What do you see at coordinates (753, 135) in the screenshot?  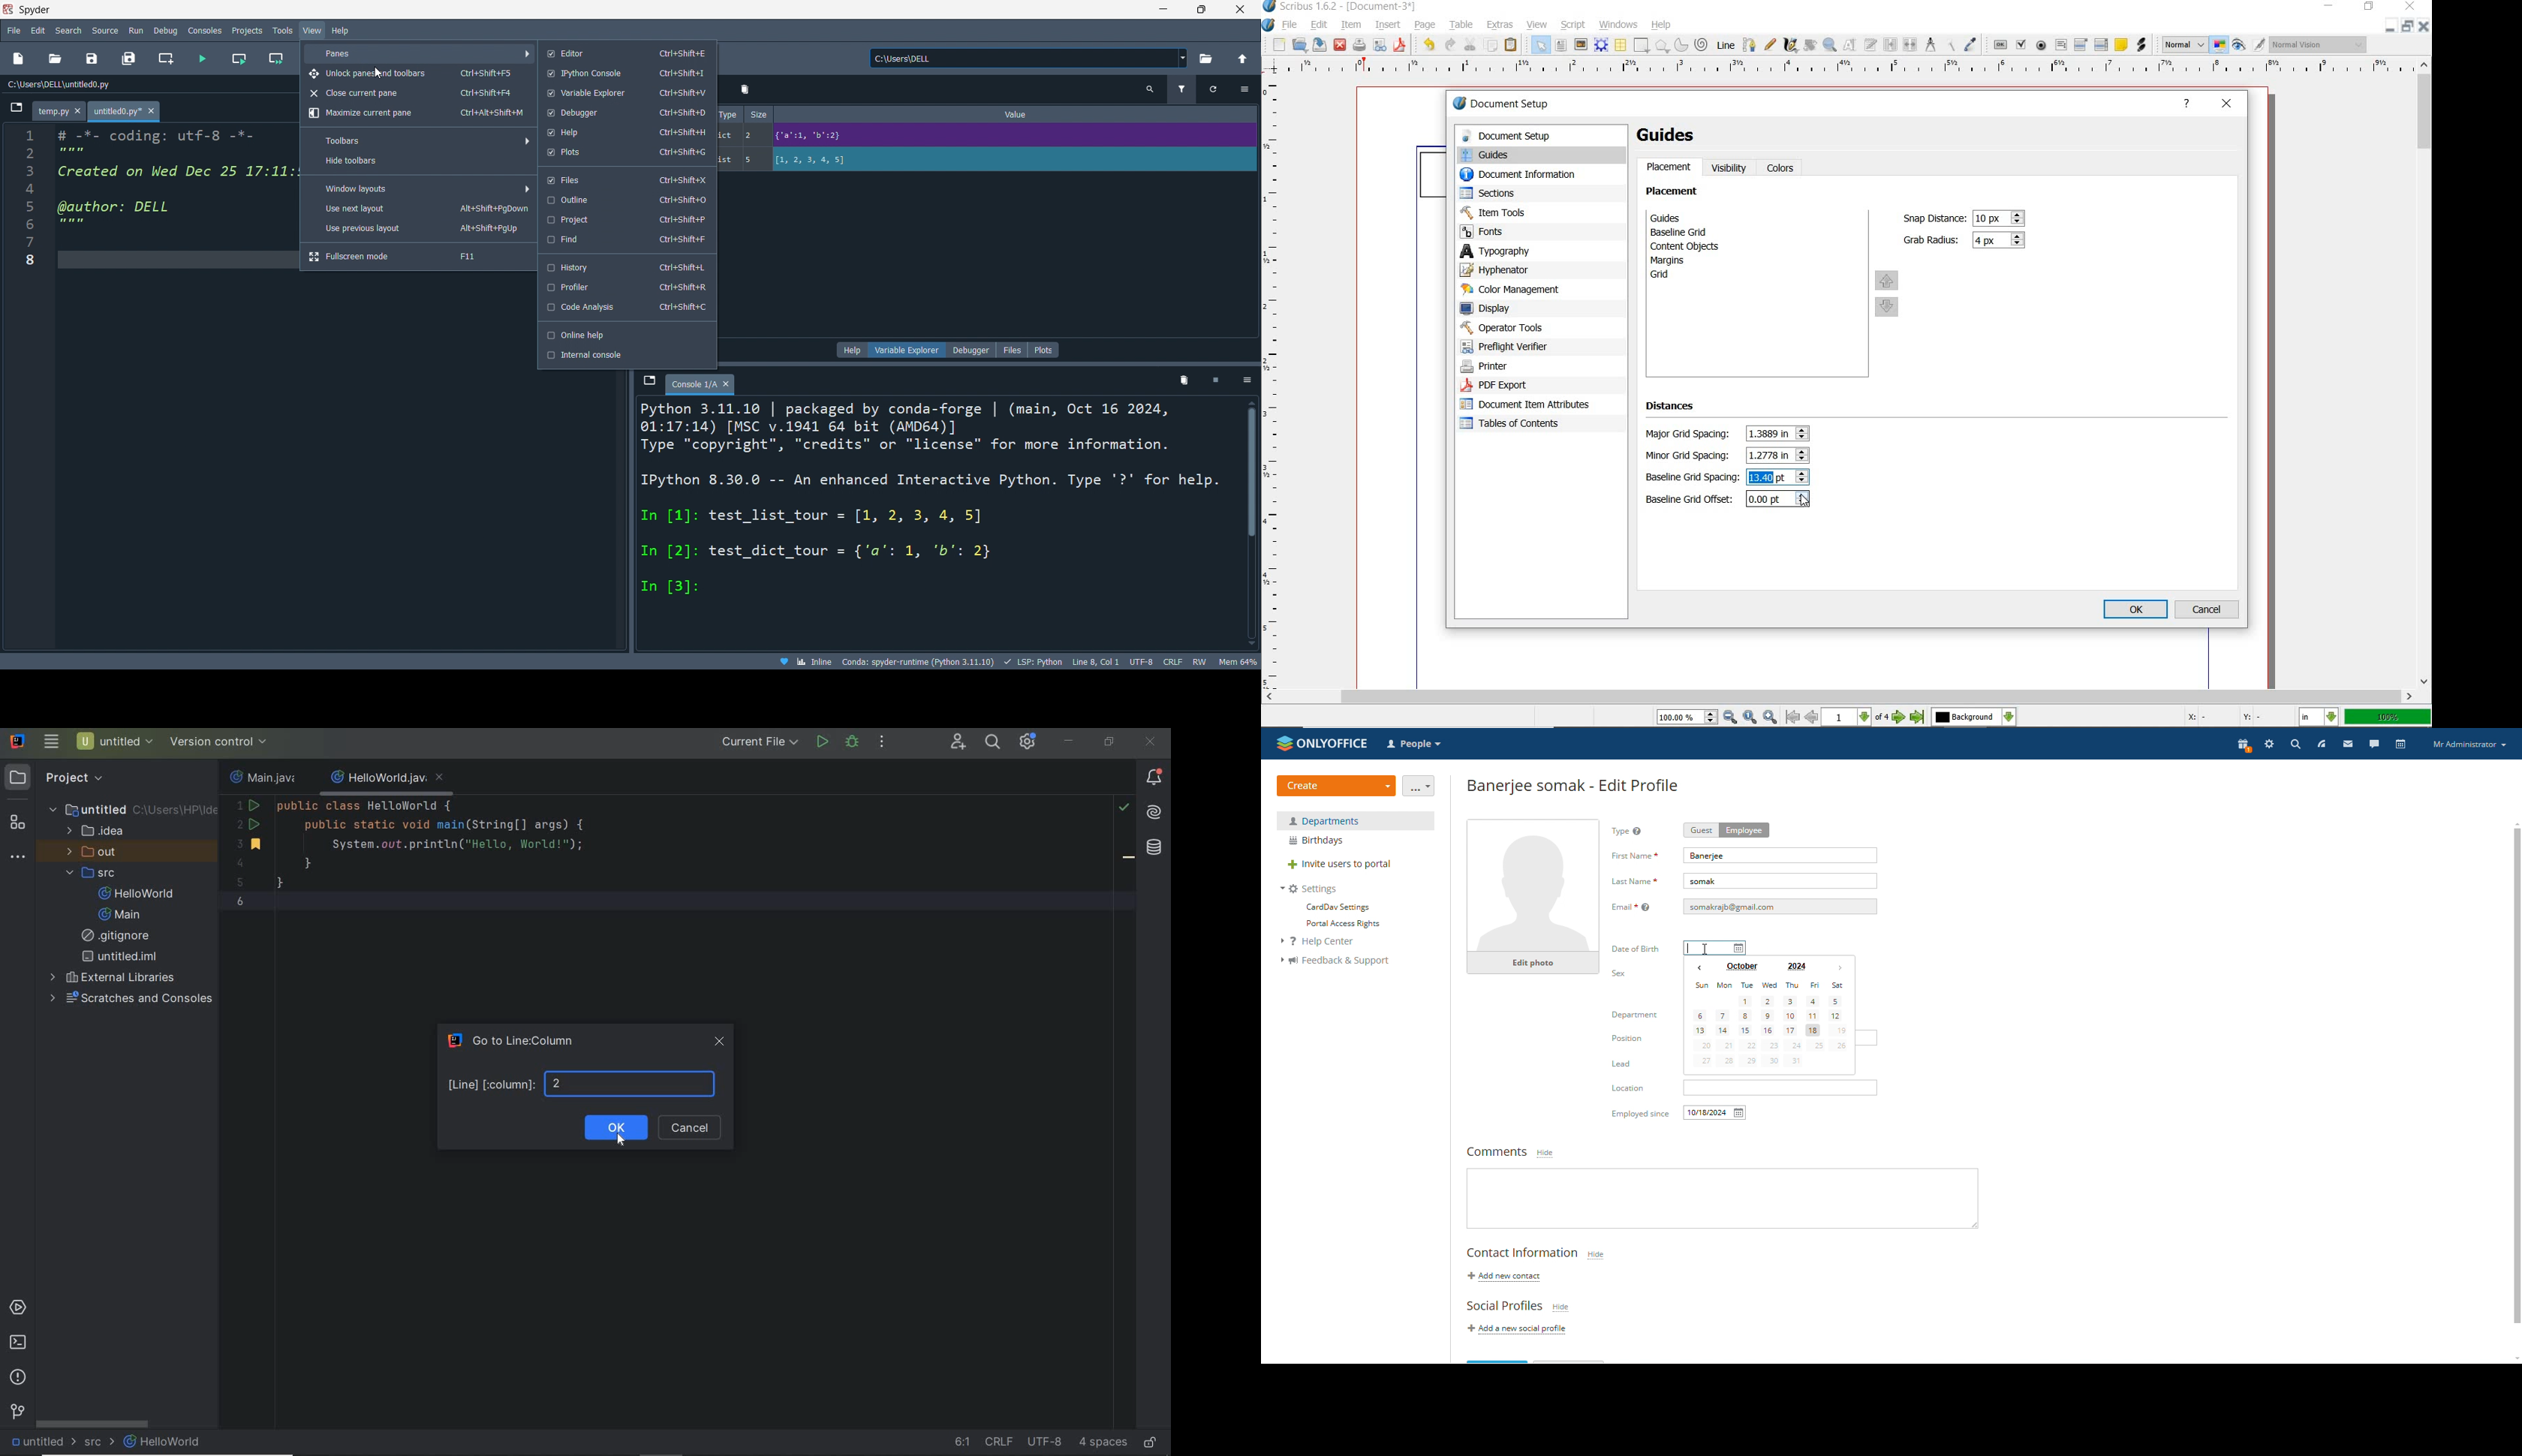 I see `2` at bounding box center [753, 135].